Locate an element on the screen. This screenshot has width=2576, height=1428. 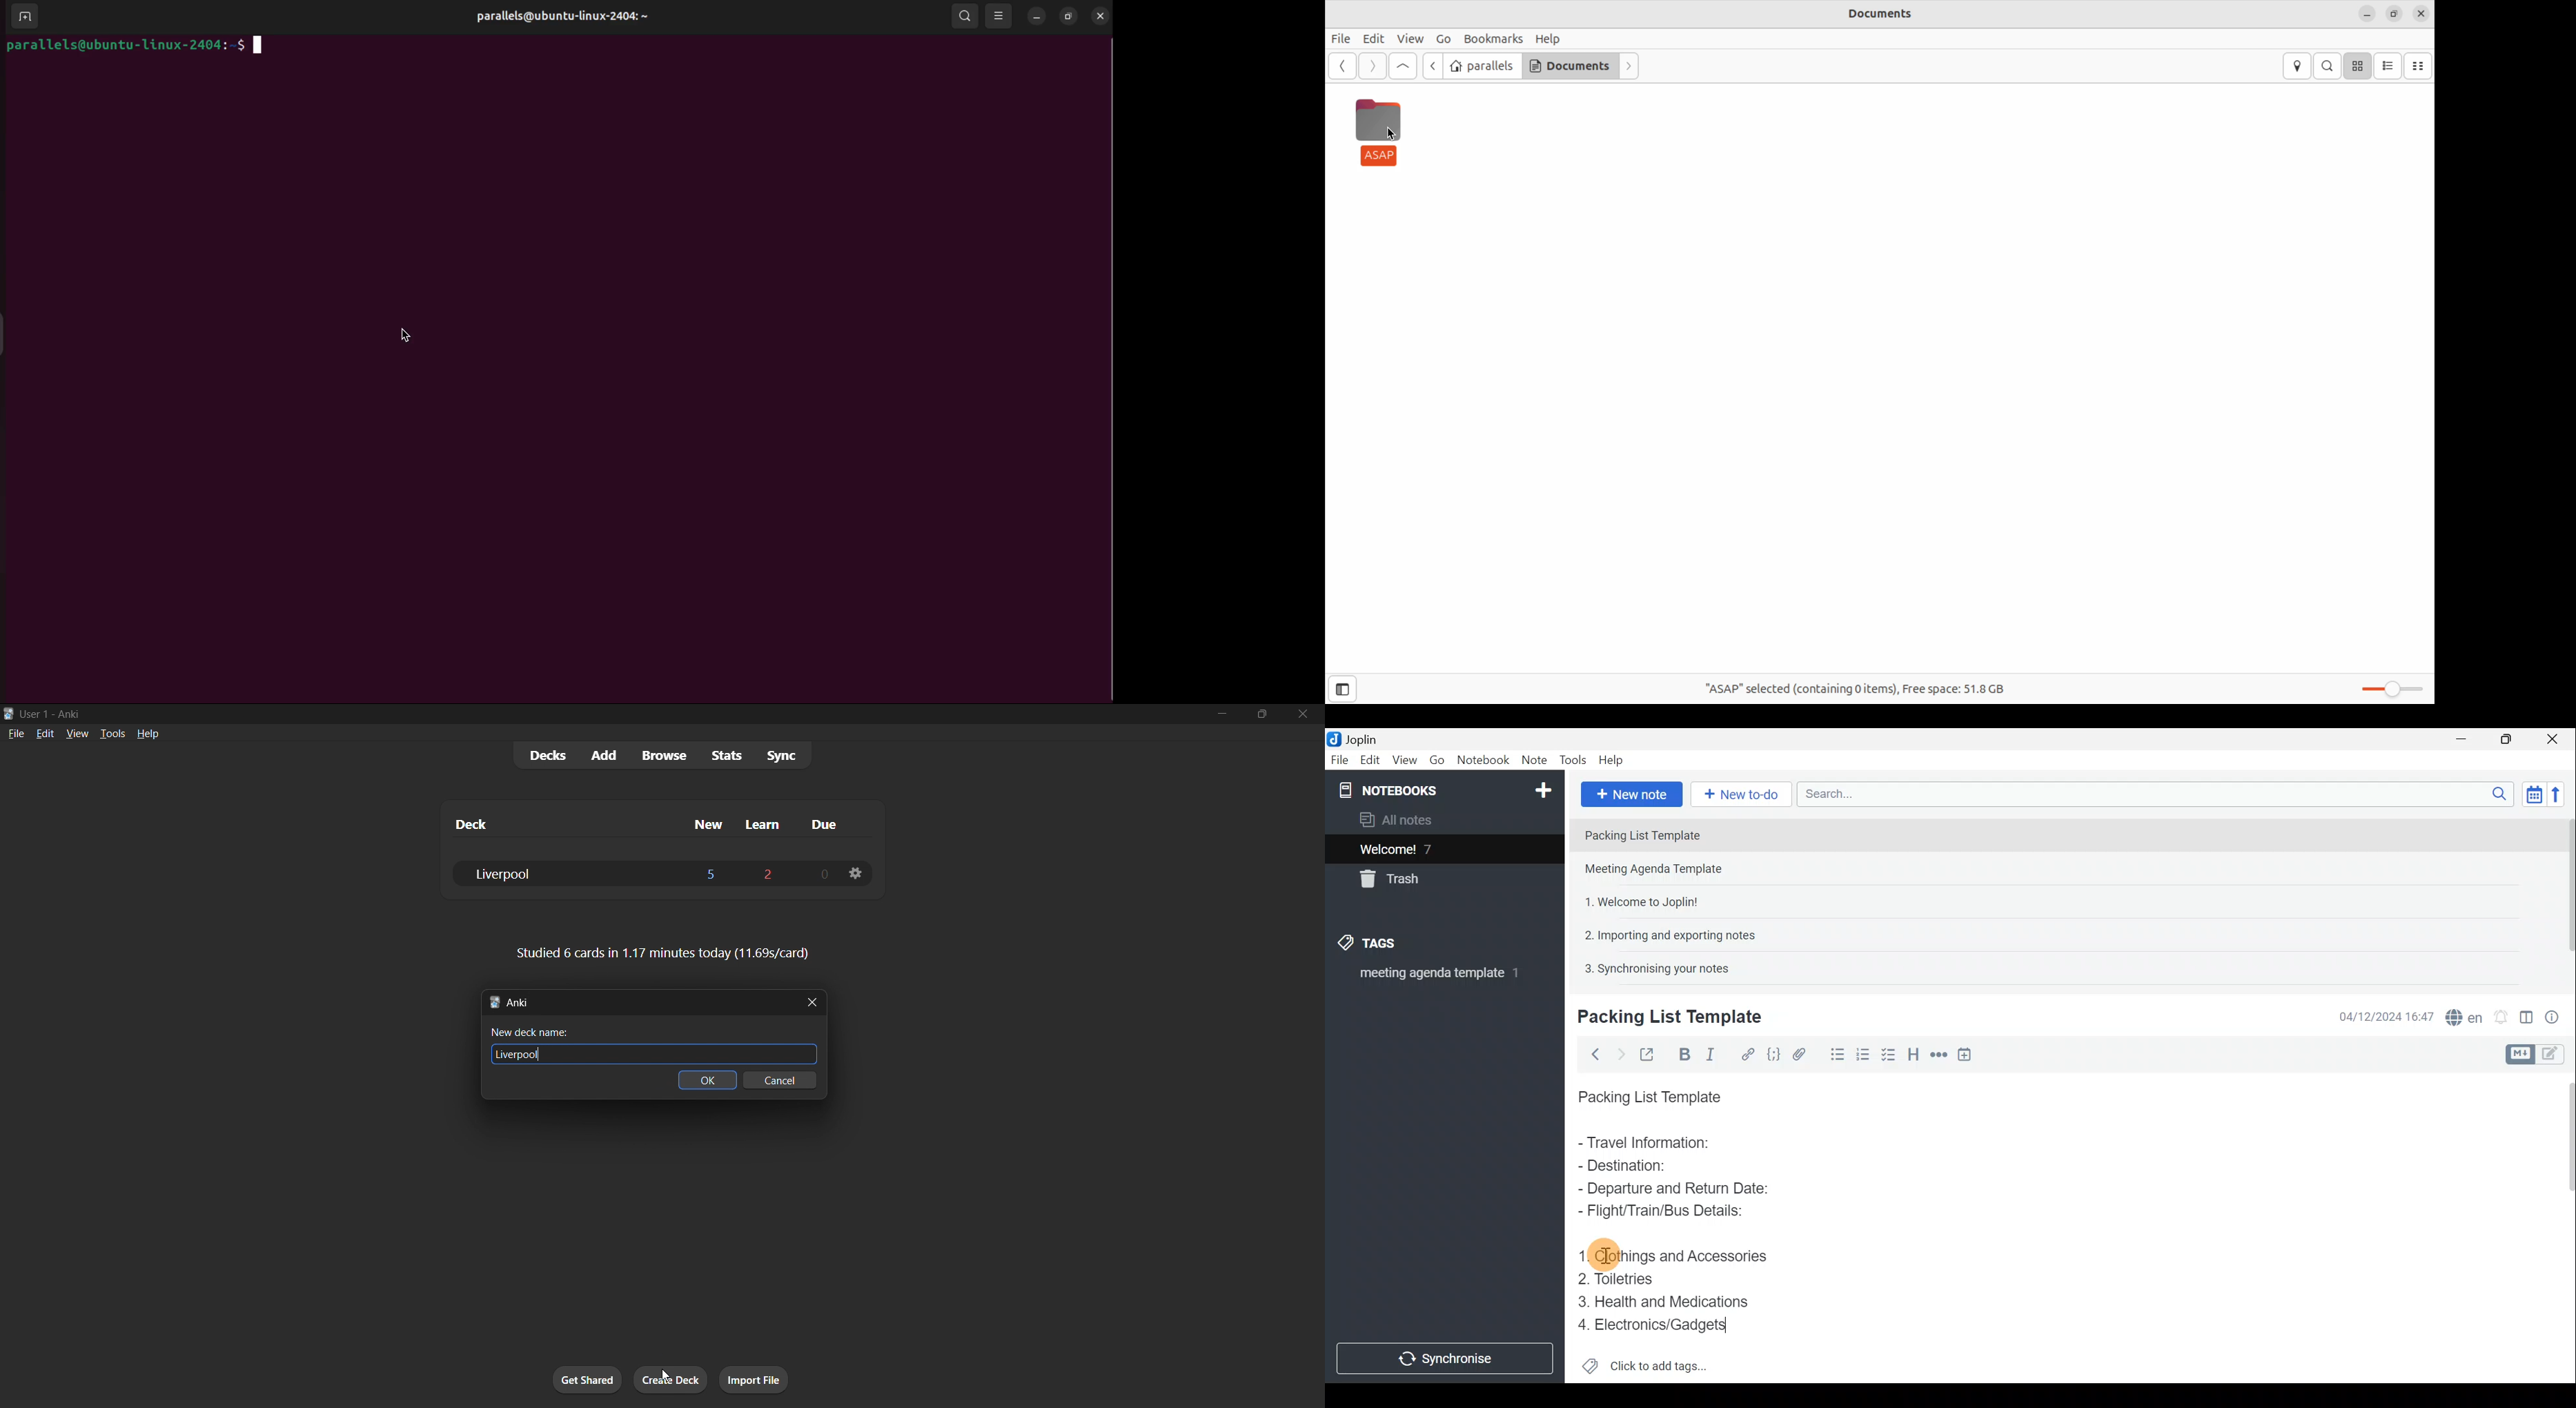
Edit is located at coordinates (1367, 761).